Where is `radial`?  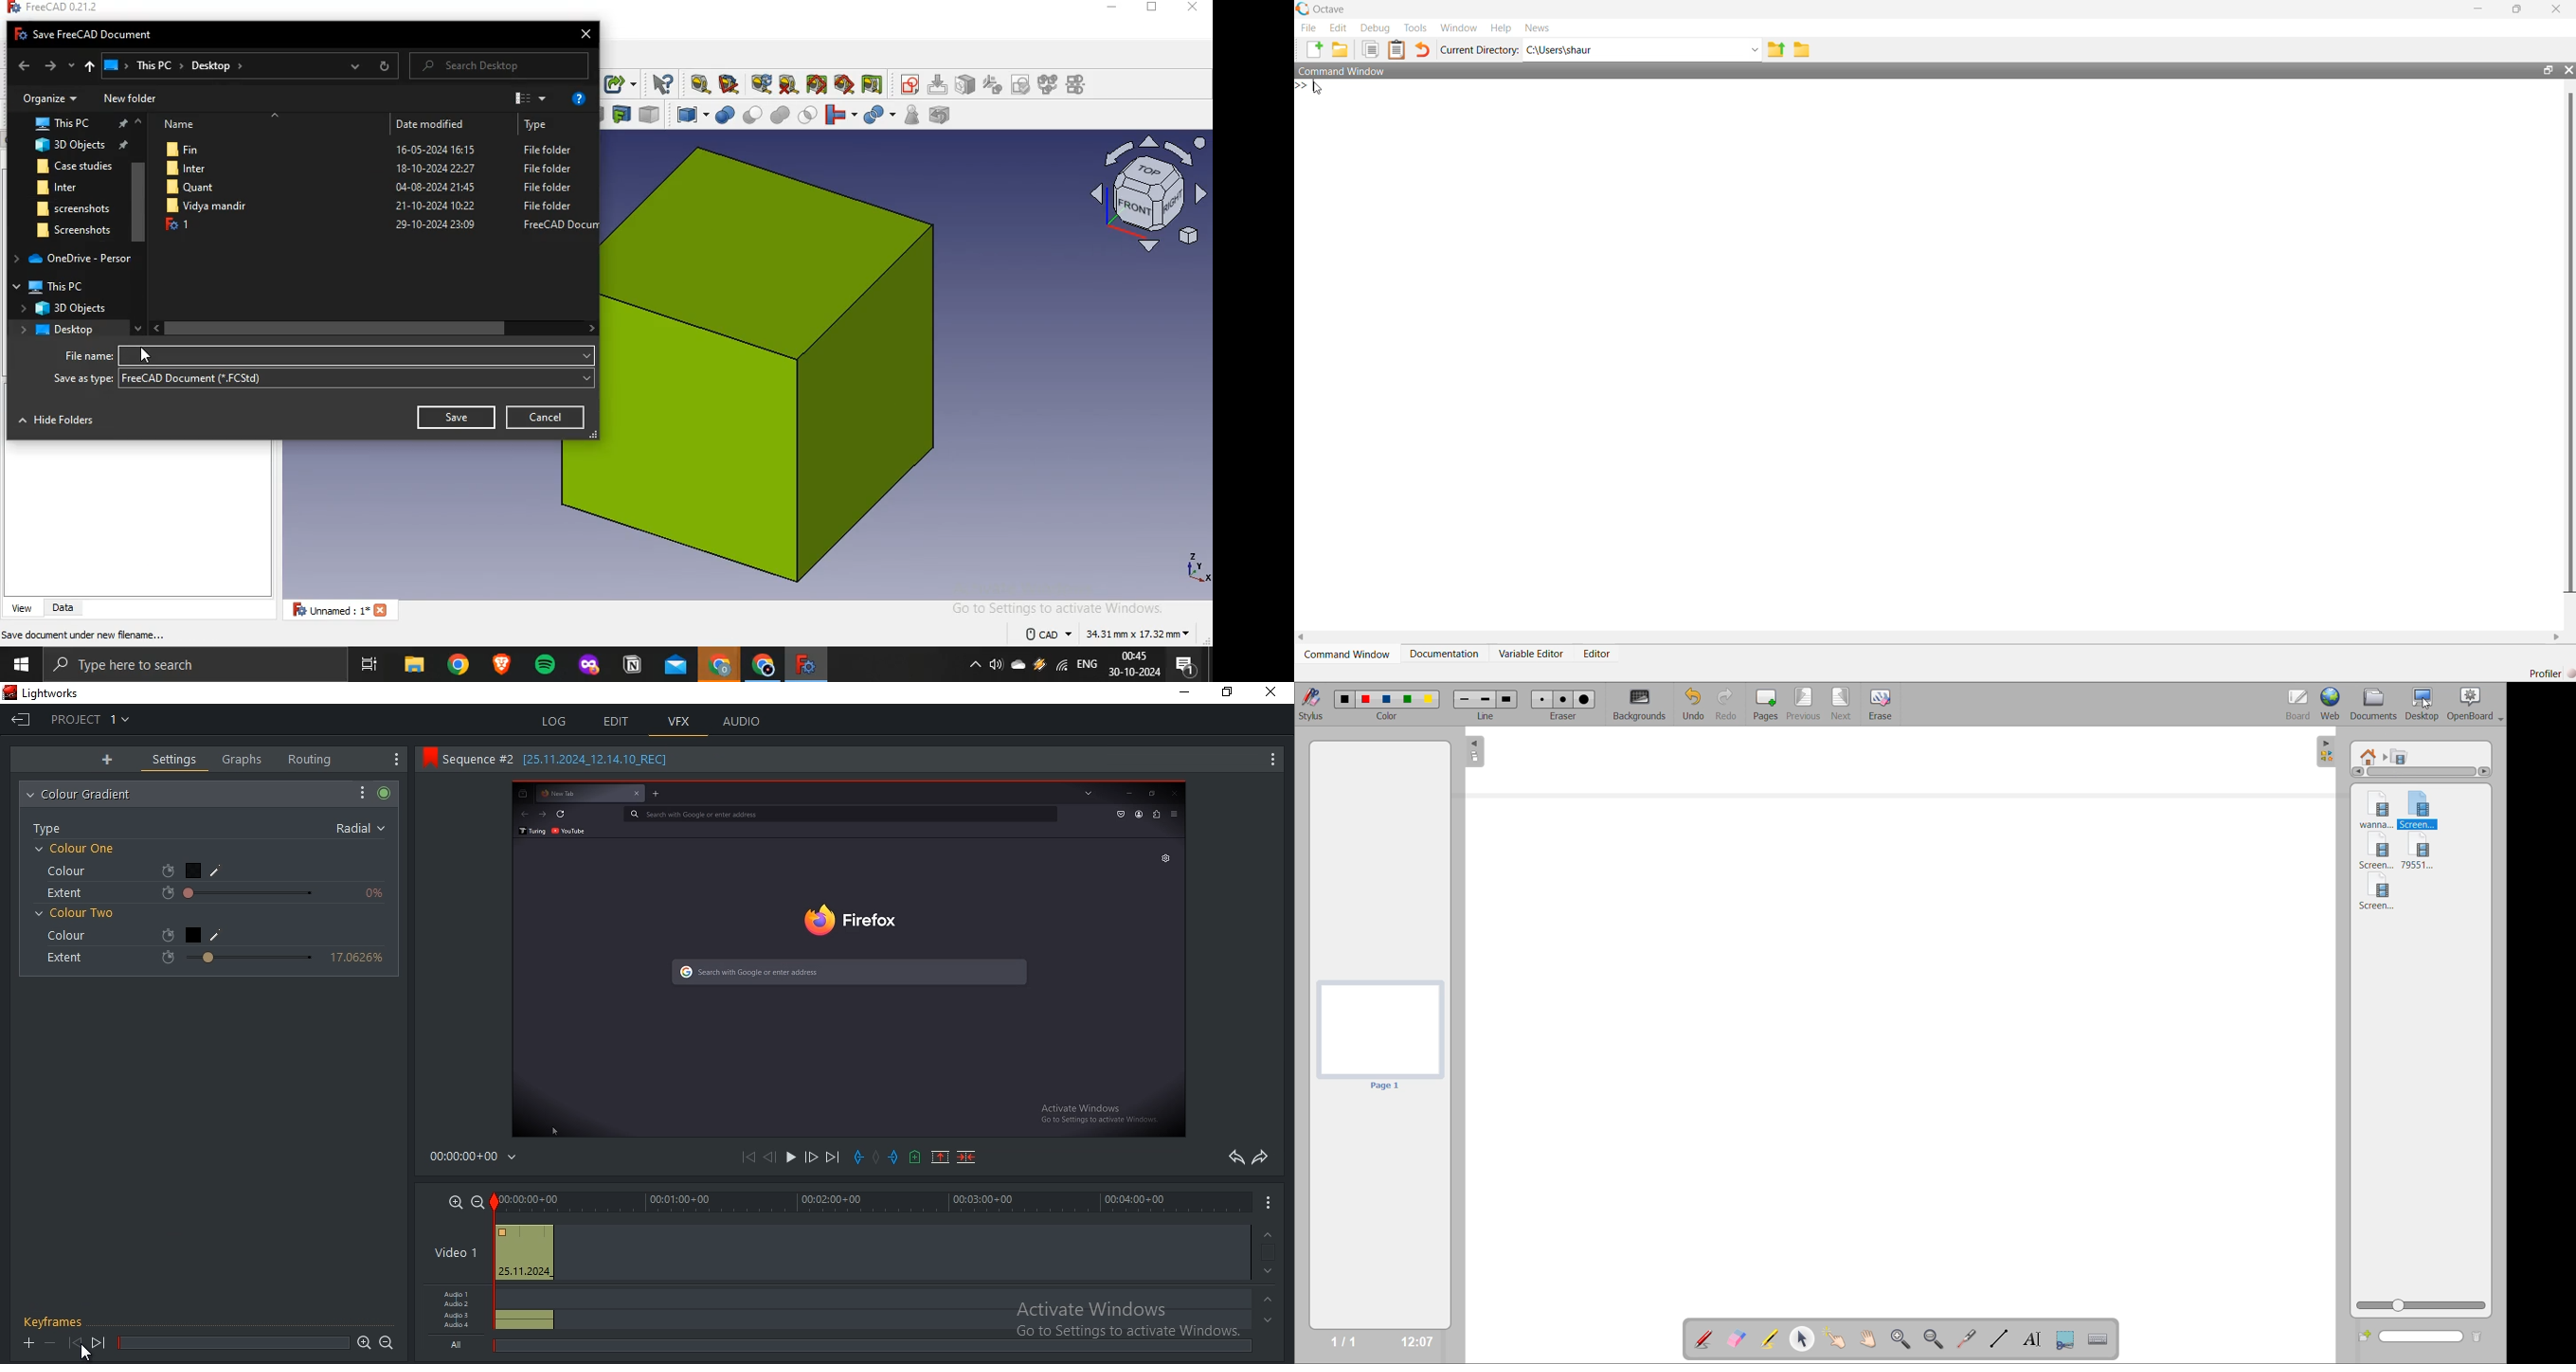 radial is located at coordinates (363, 827).